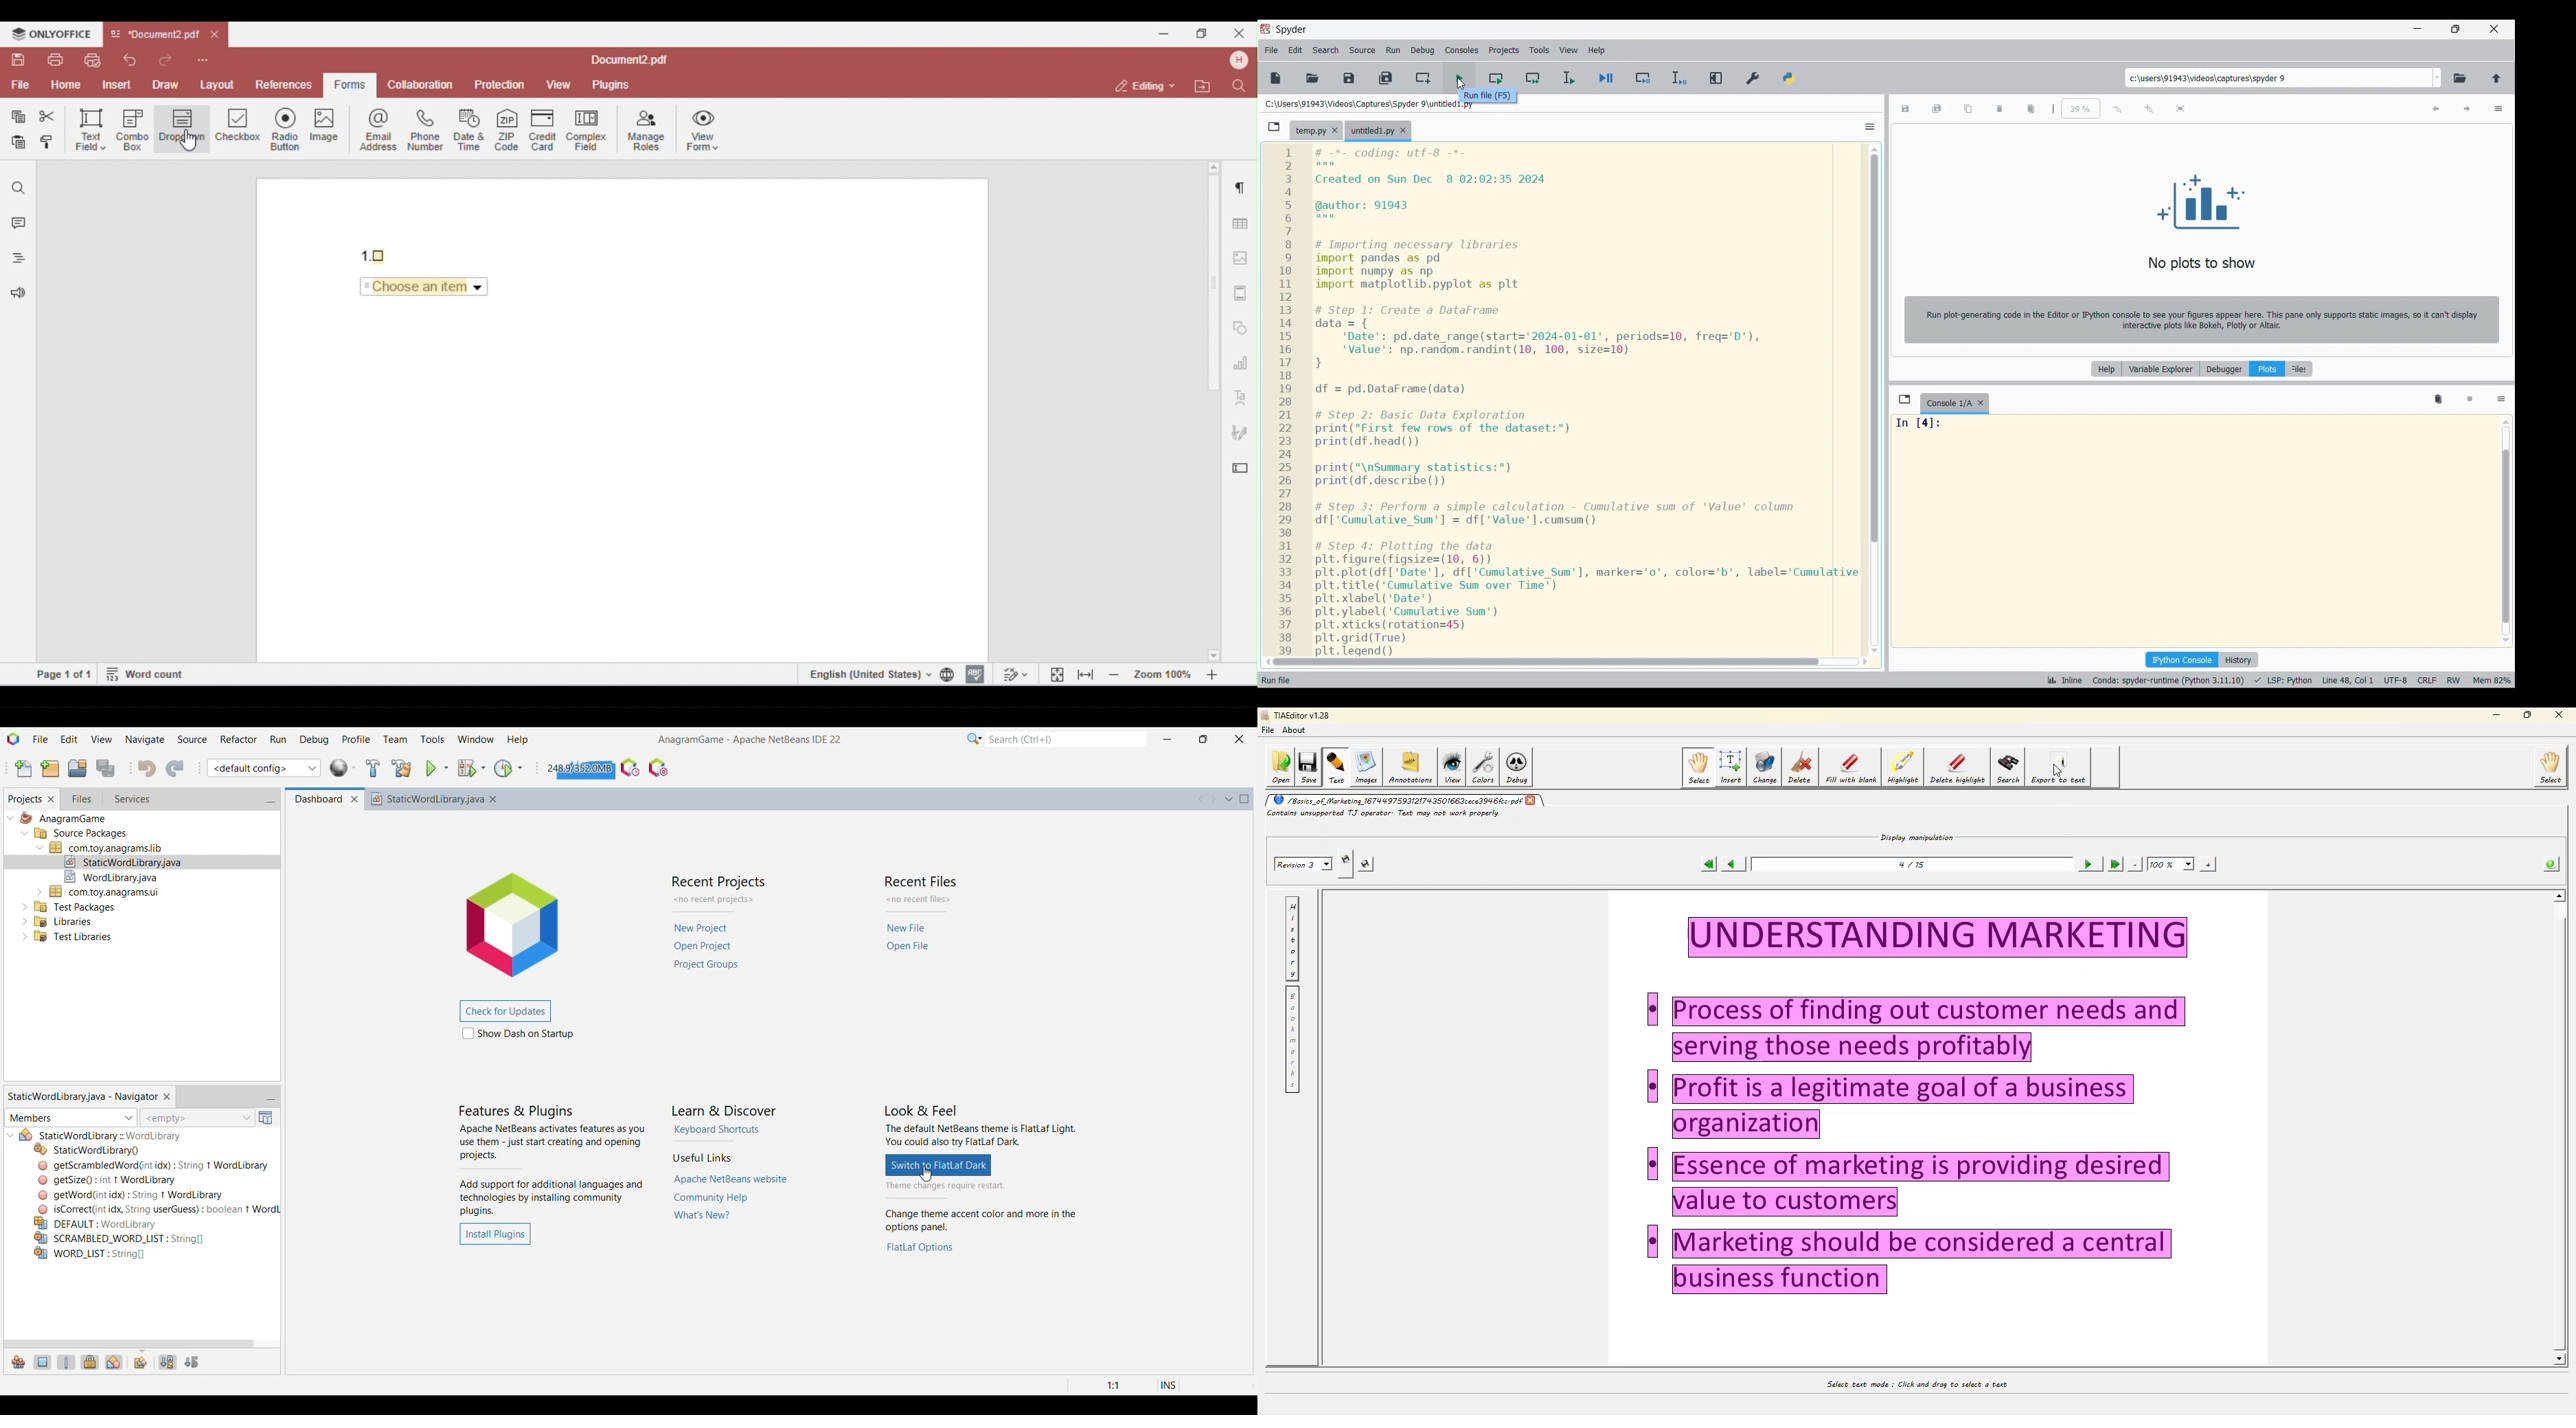 Image resolution: width=2576 pixels, height=1428 pixels. Describe the element at coordinates (1272, 50) in the screenshot. I see `File menu` at that location.